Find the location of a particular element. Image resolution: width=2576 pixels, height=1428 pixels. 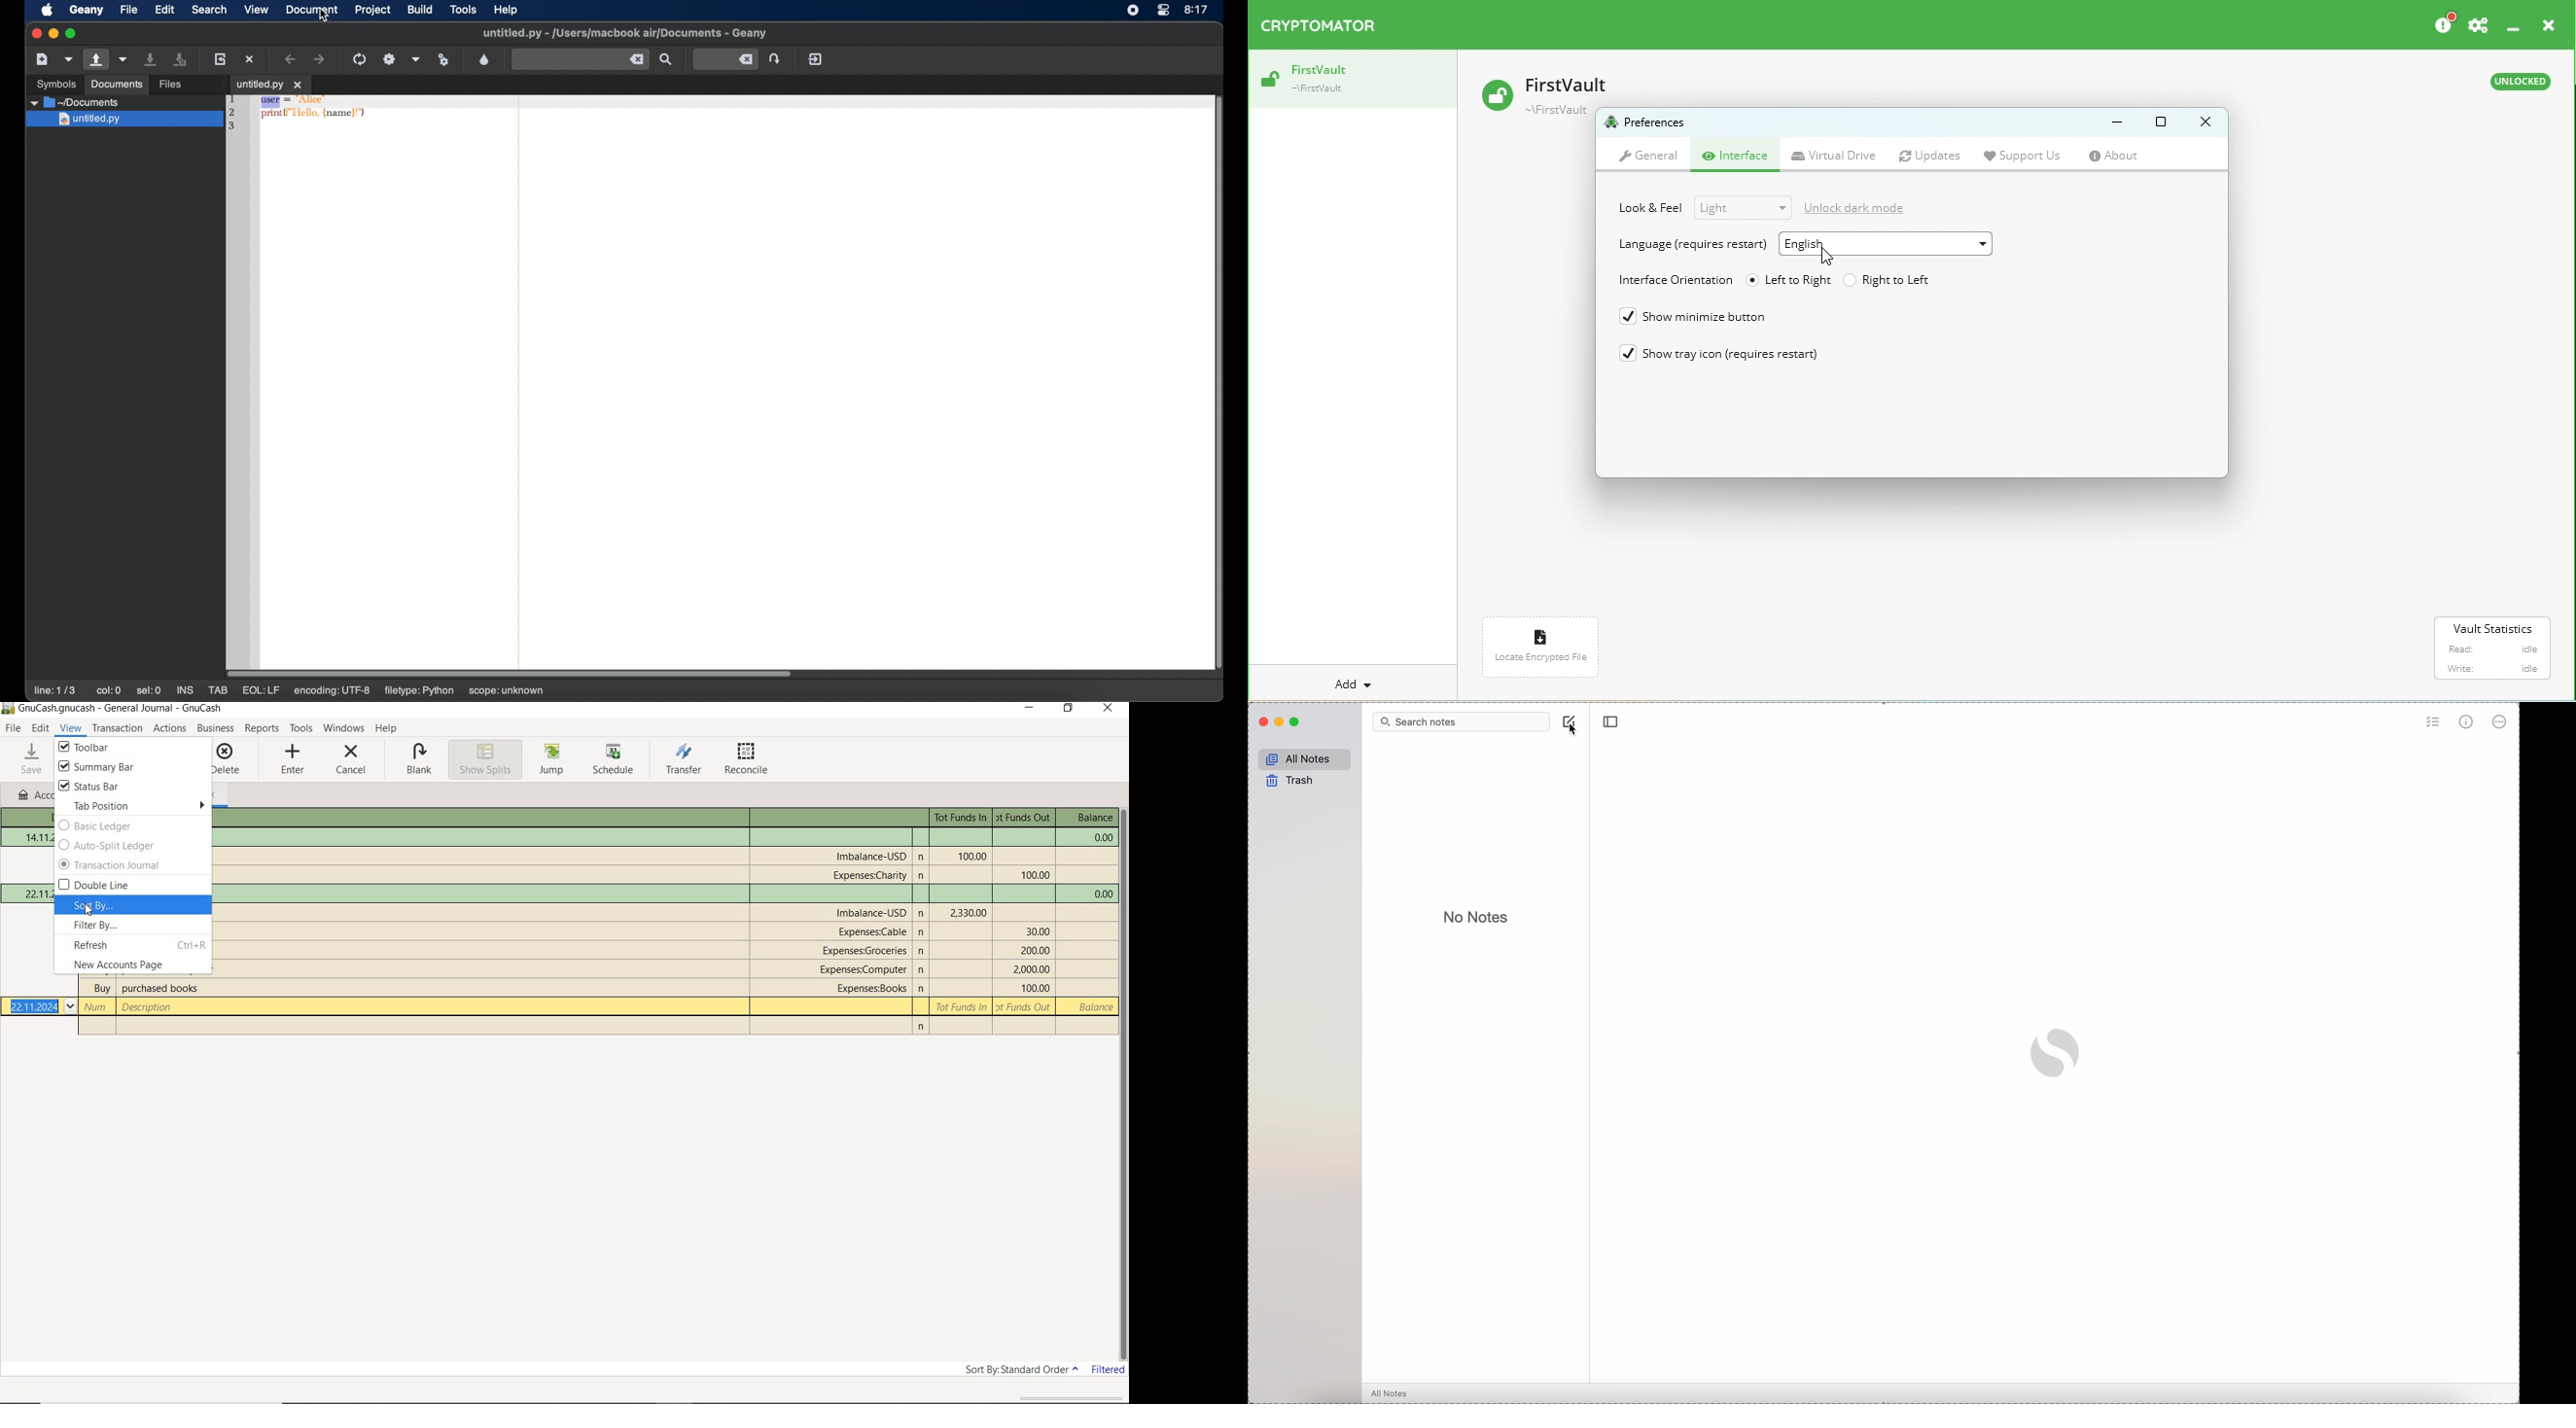

sel:0 is located at coordinates (149, 692).